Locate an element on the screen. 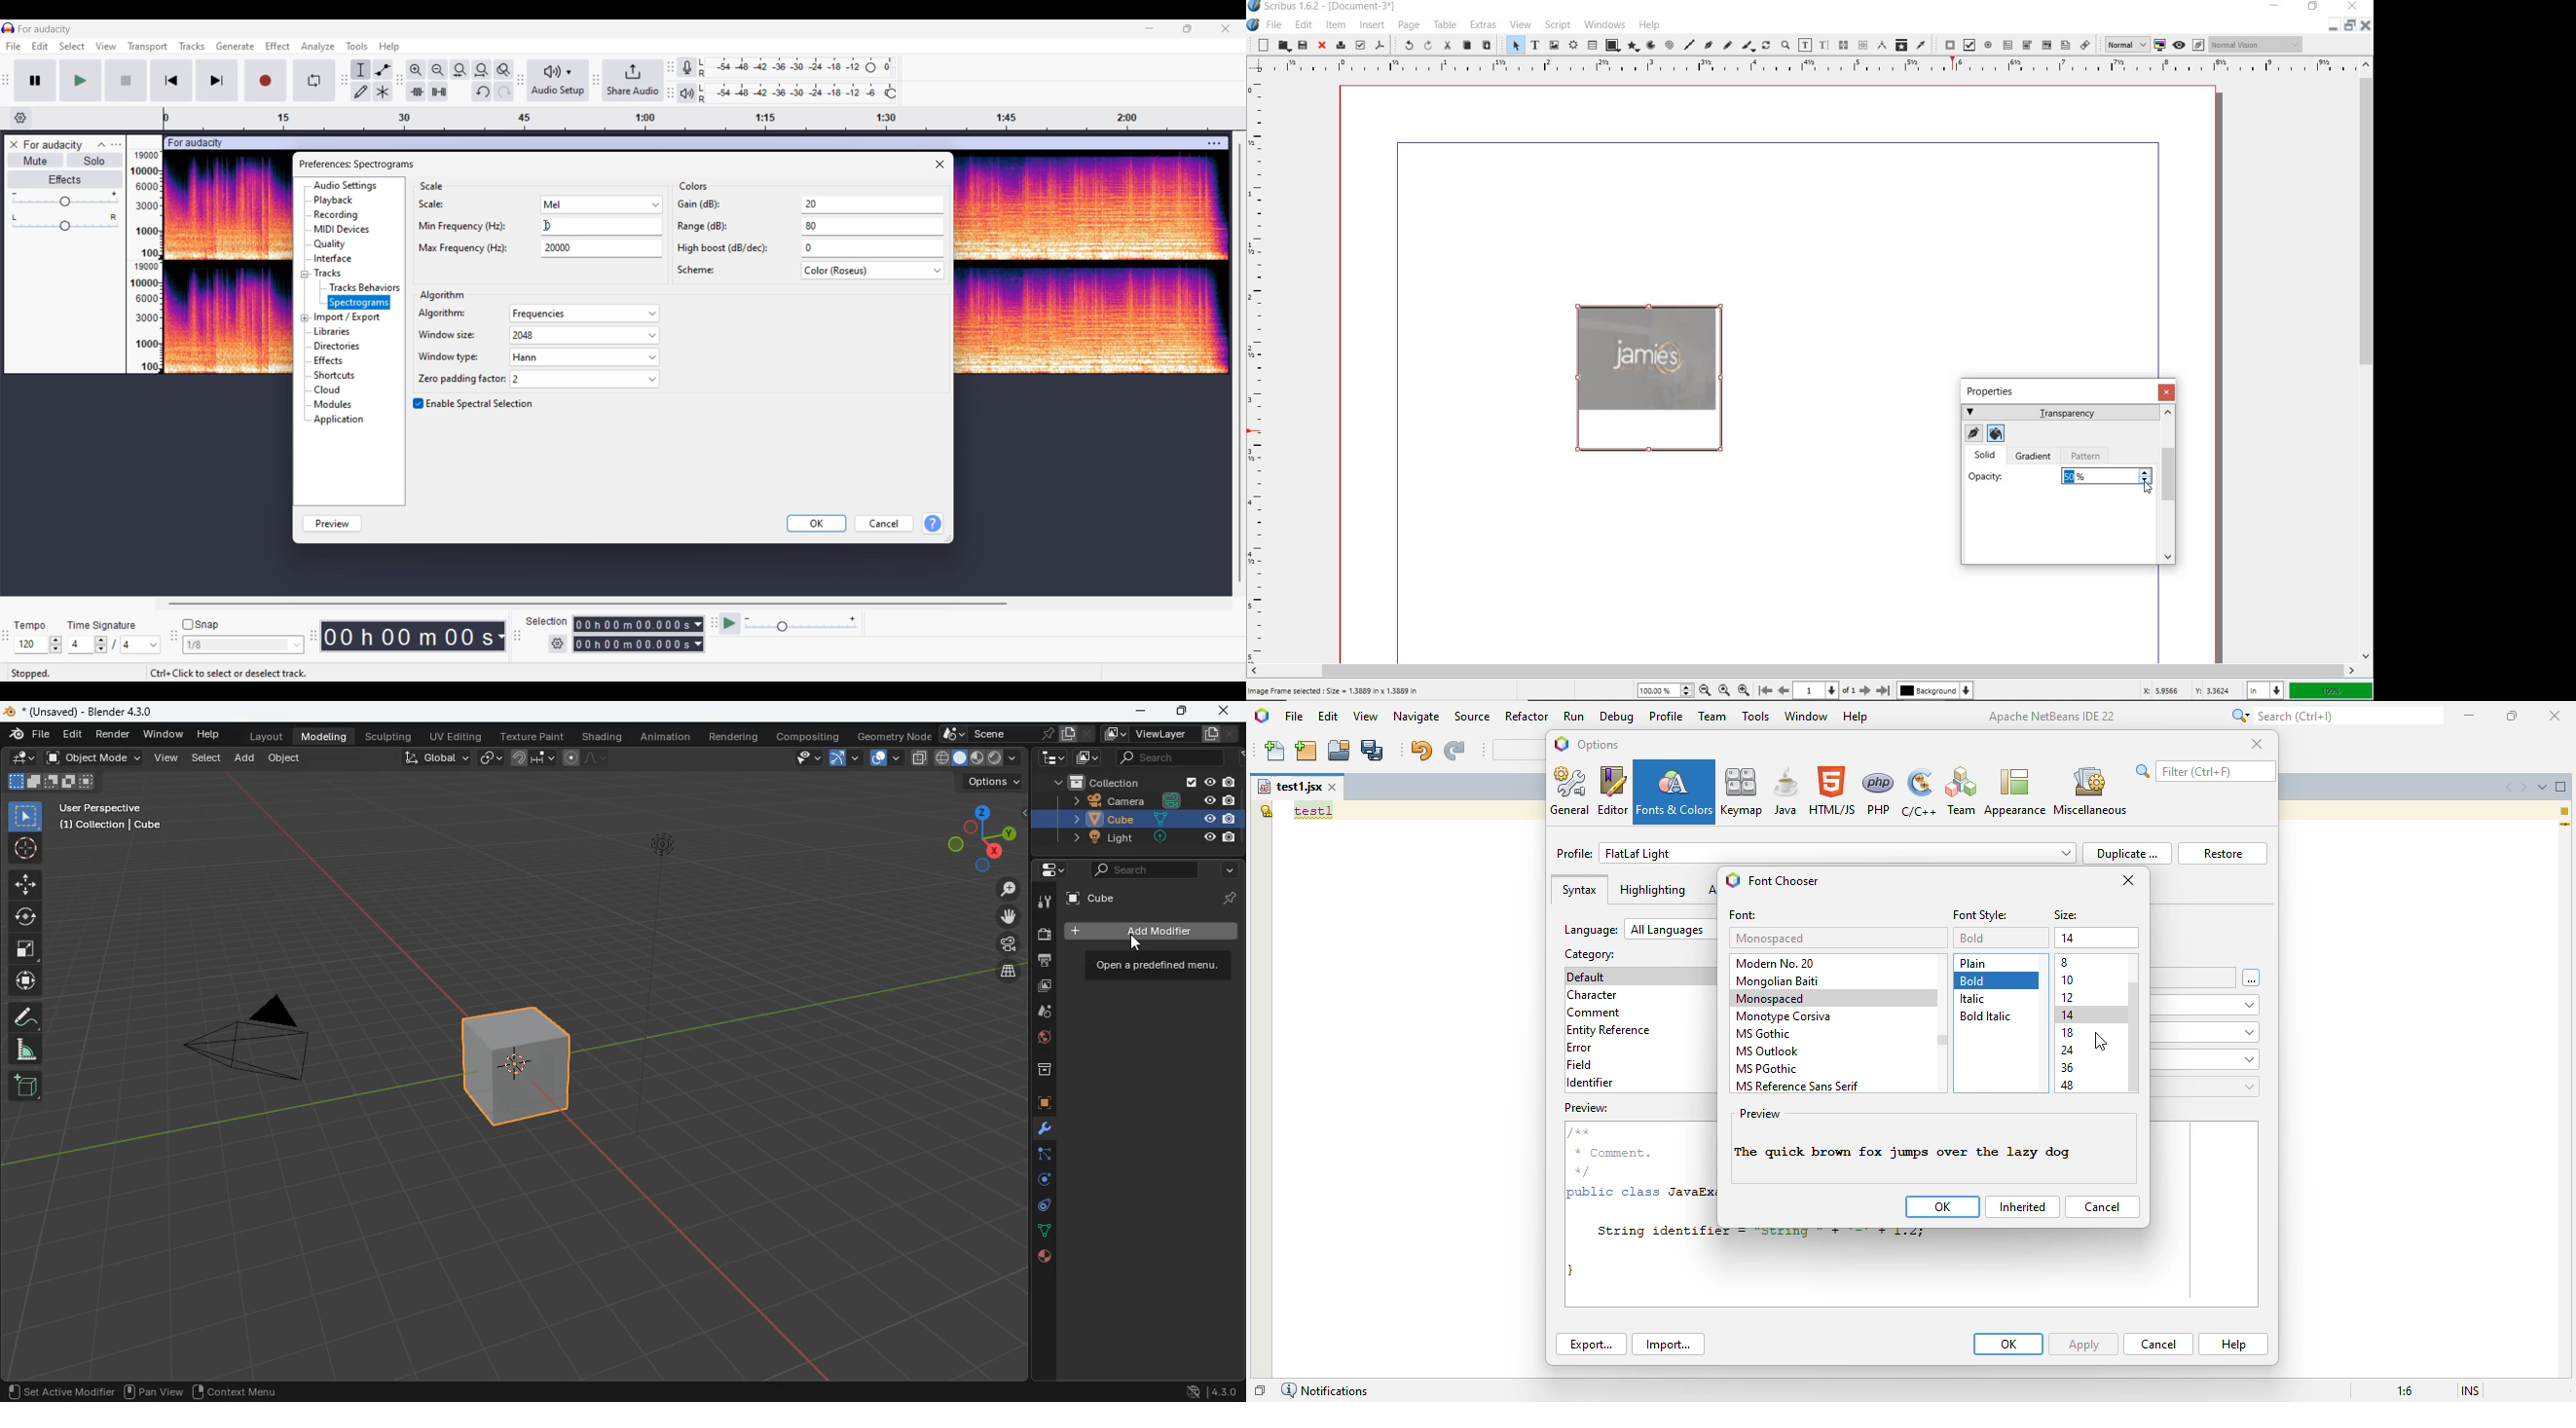 The width and height of the screenshot is (2576, 1428). TRANSPARENCY is located at coordinates (2060, 412).